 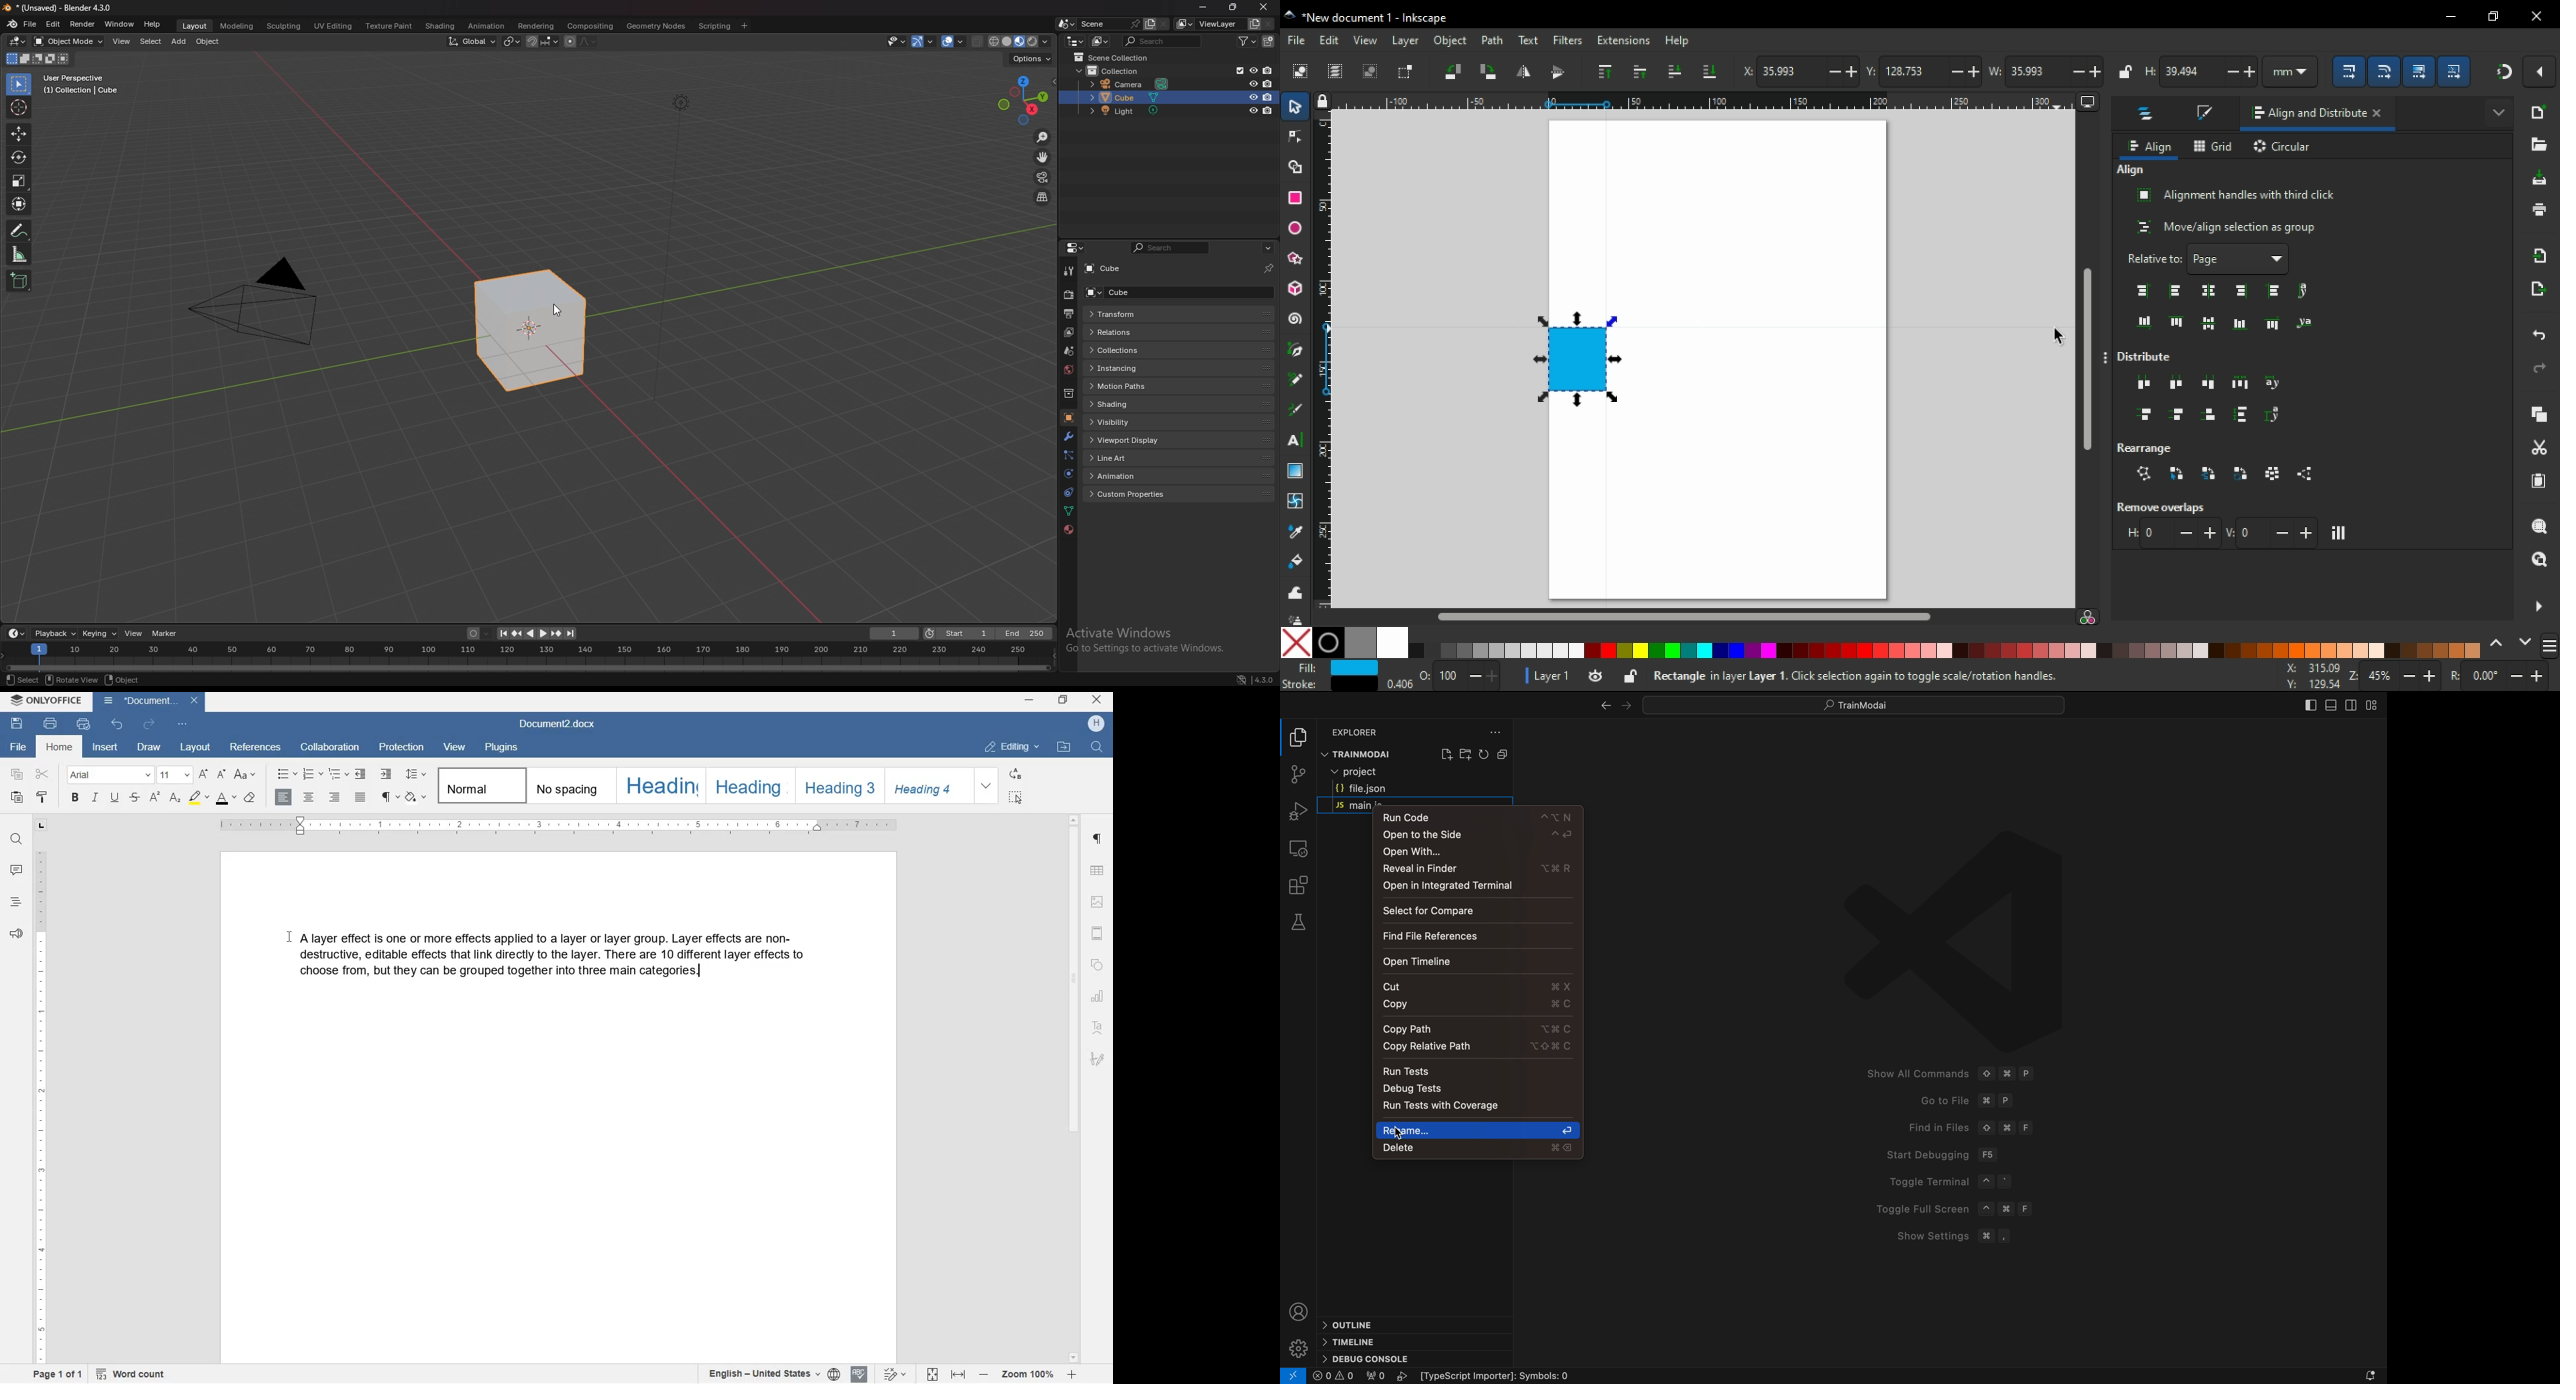 What do you see at coordinates (17, 774) in the screenshot?
I see `copy` at bounding box center [17, 774].